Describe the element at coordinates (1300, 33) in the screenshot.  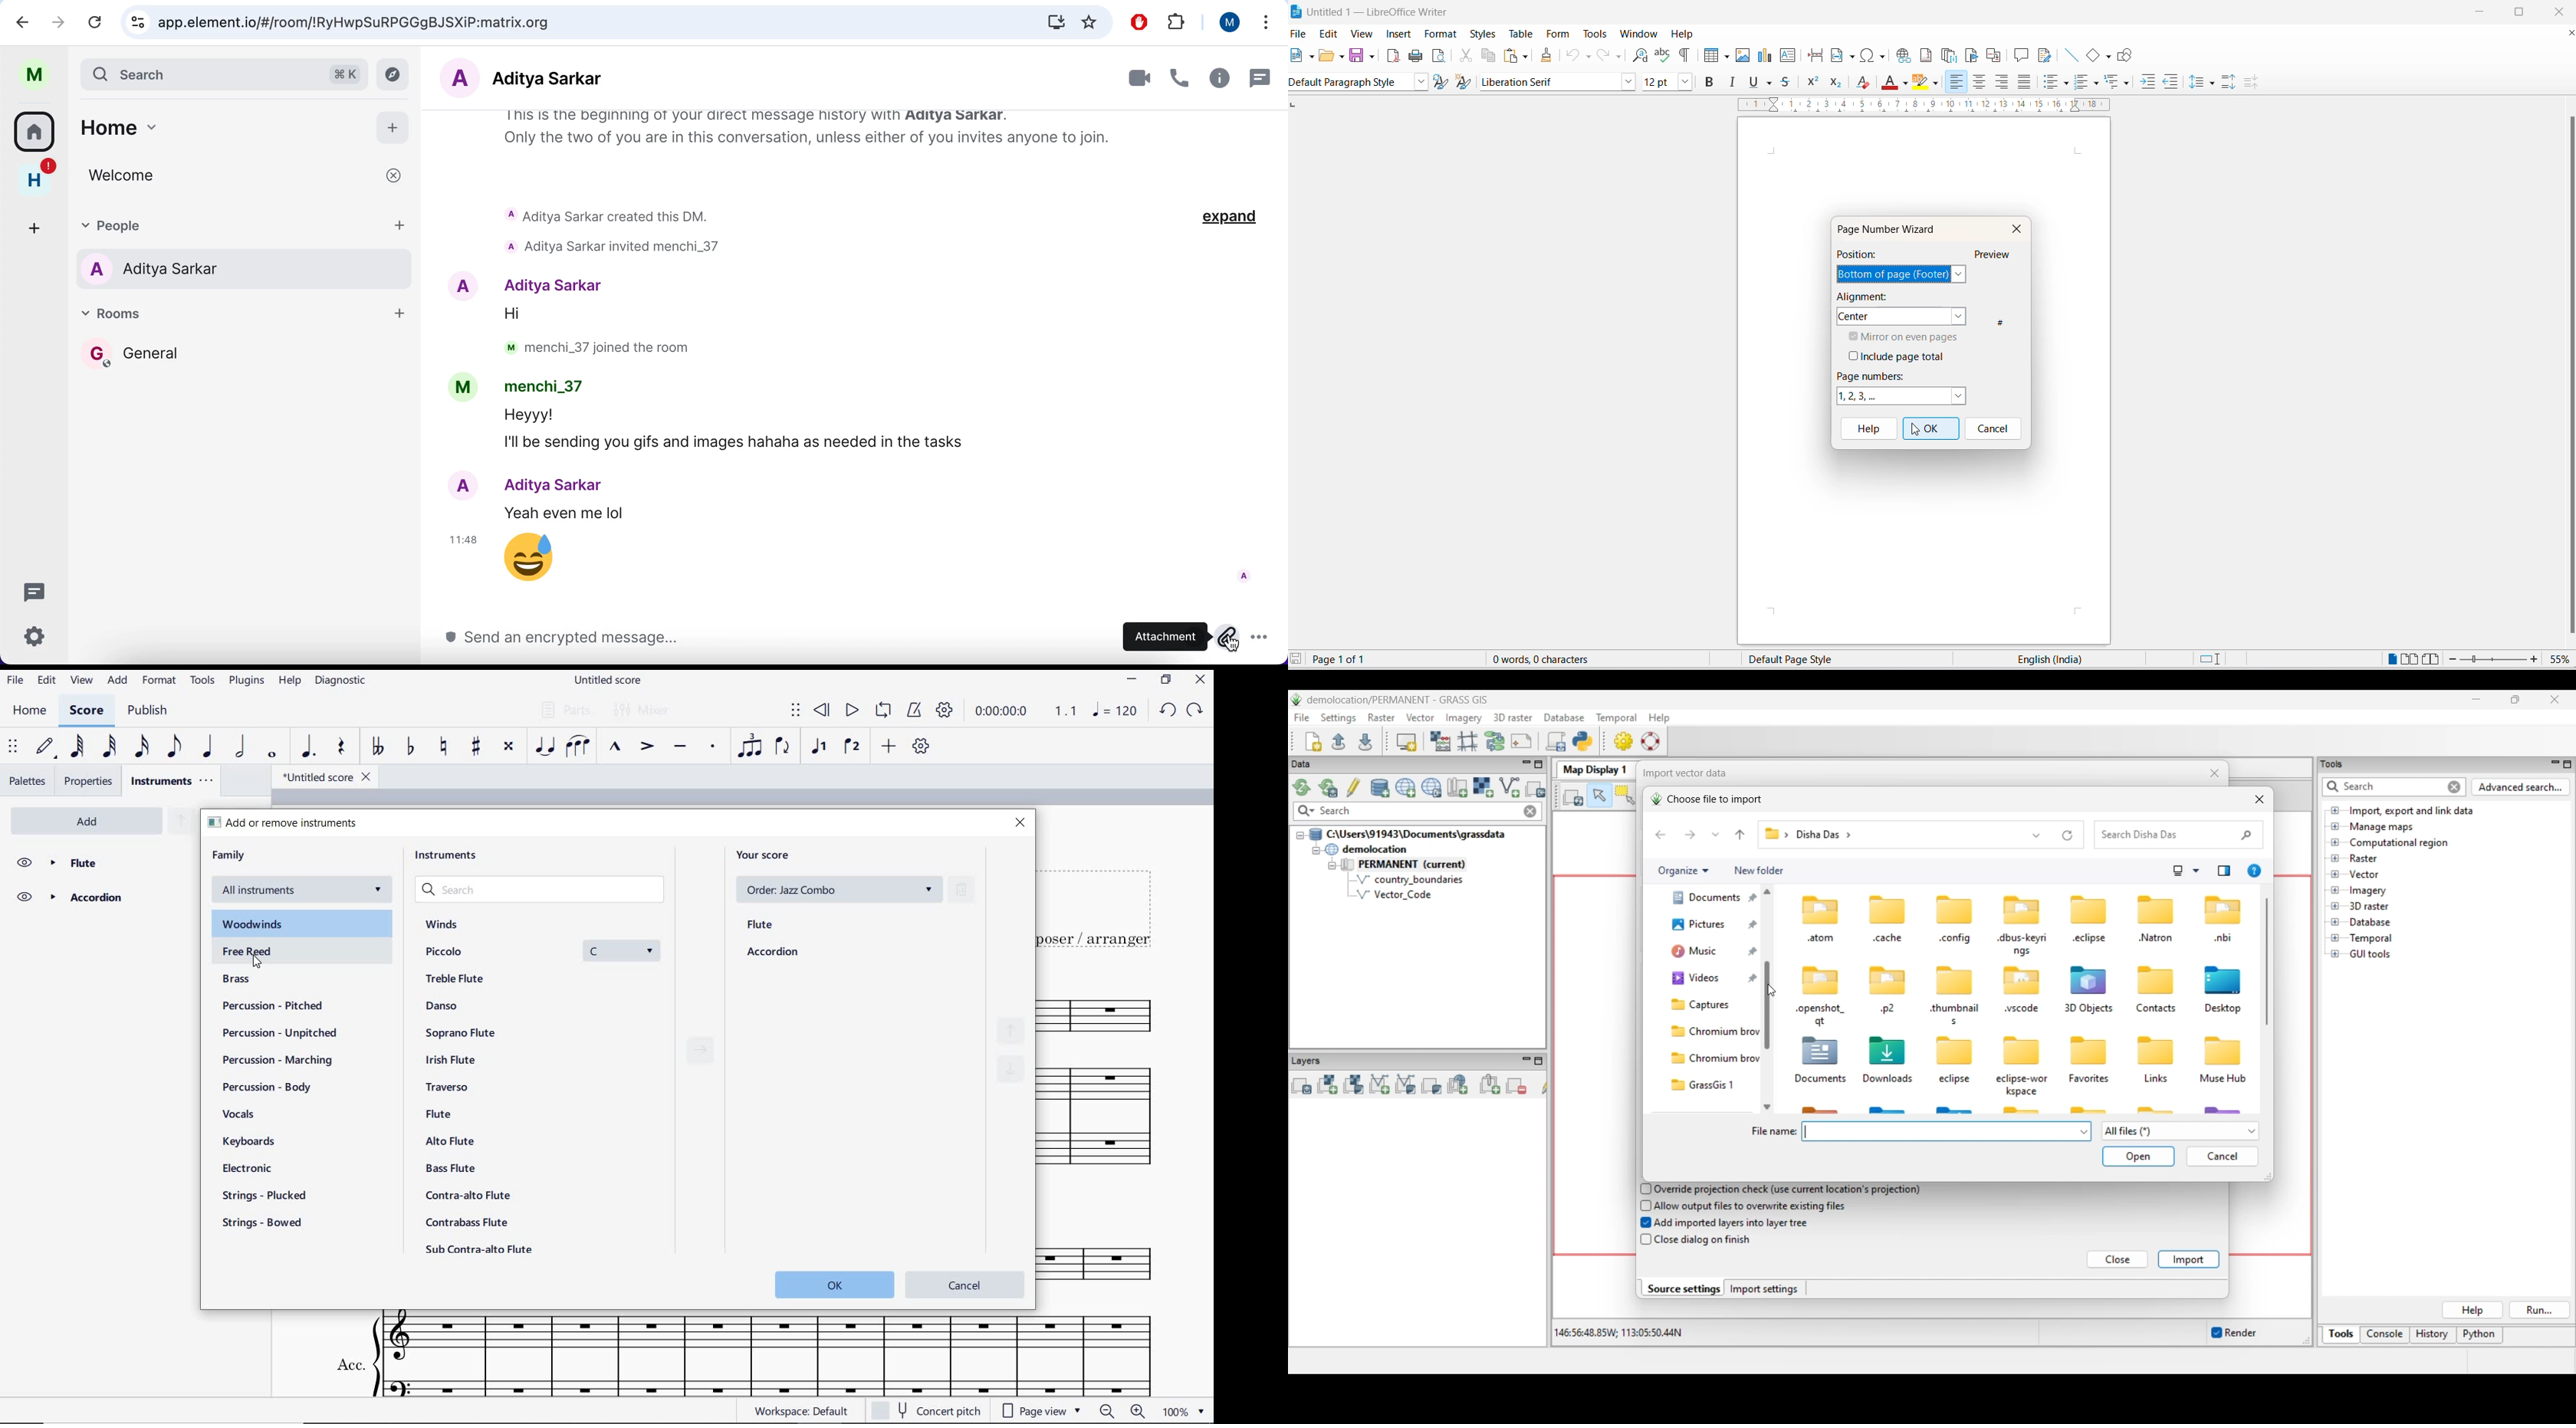
I see `file` at that location.